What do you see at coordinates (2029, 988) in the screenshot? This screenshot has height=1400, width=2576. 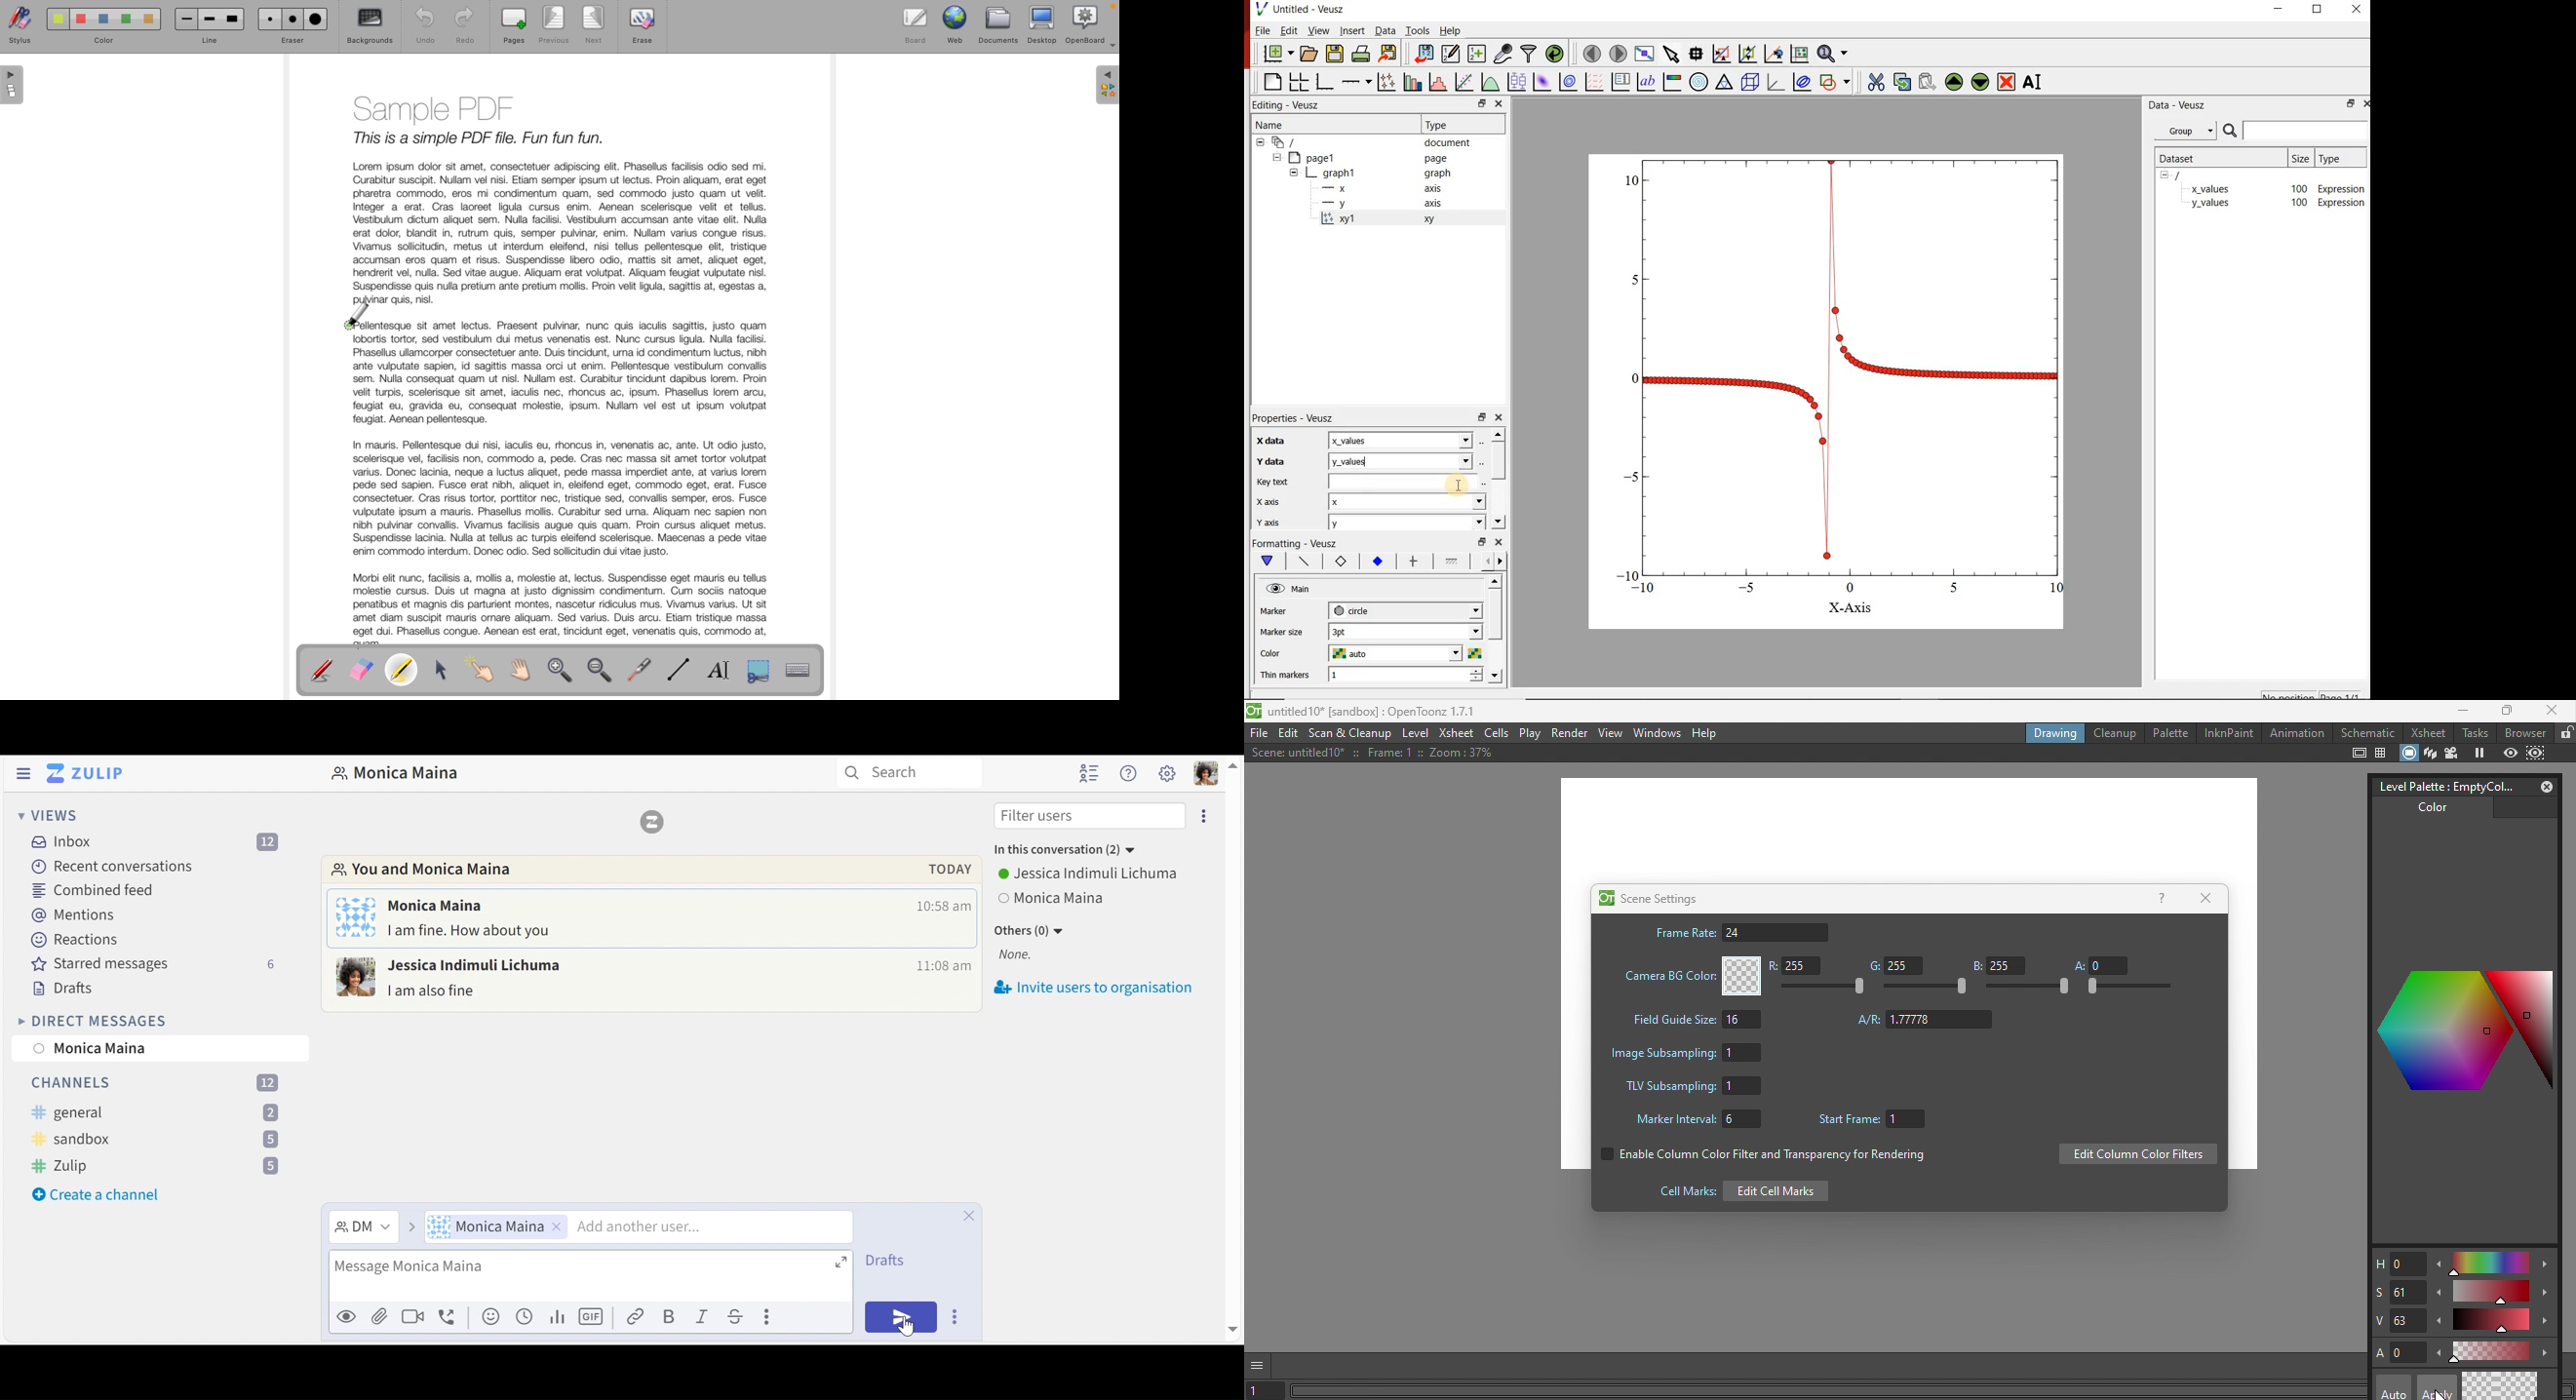 I see `Slide bar` at bounding box center [2029, 988].